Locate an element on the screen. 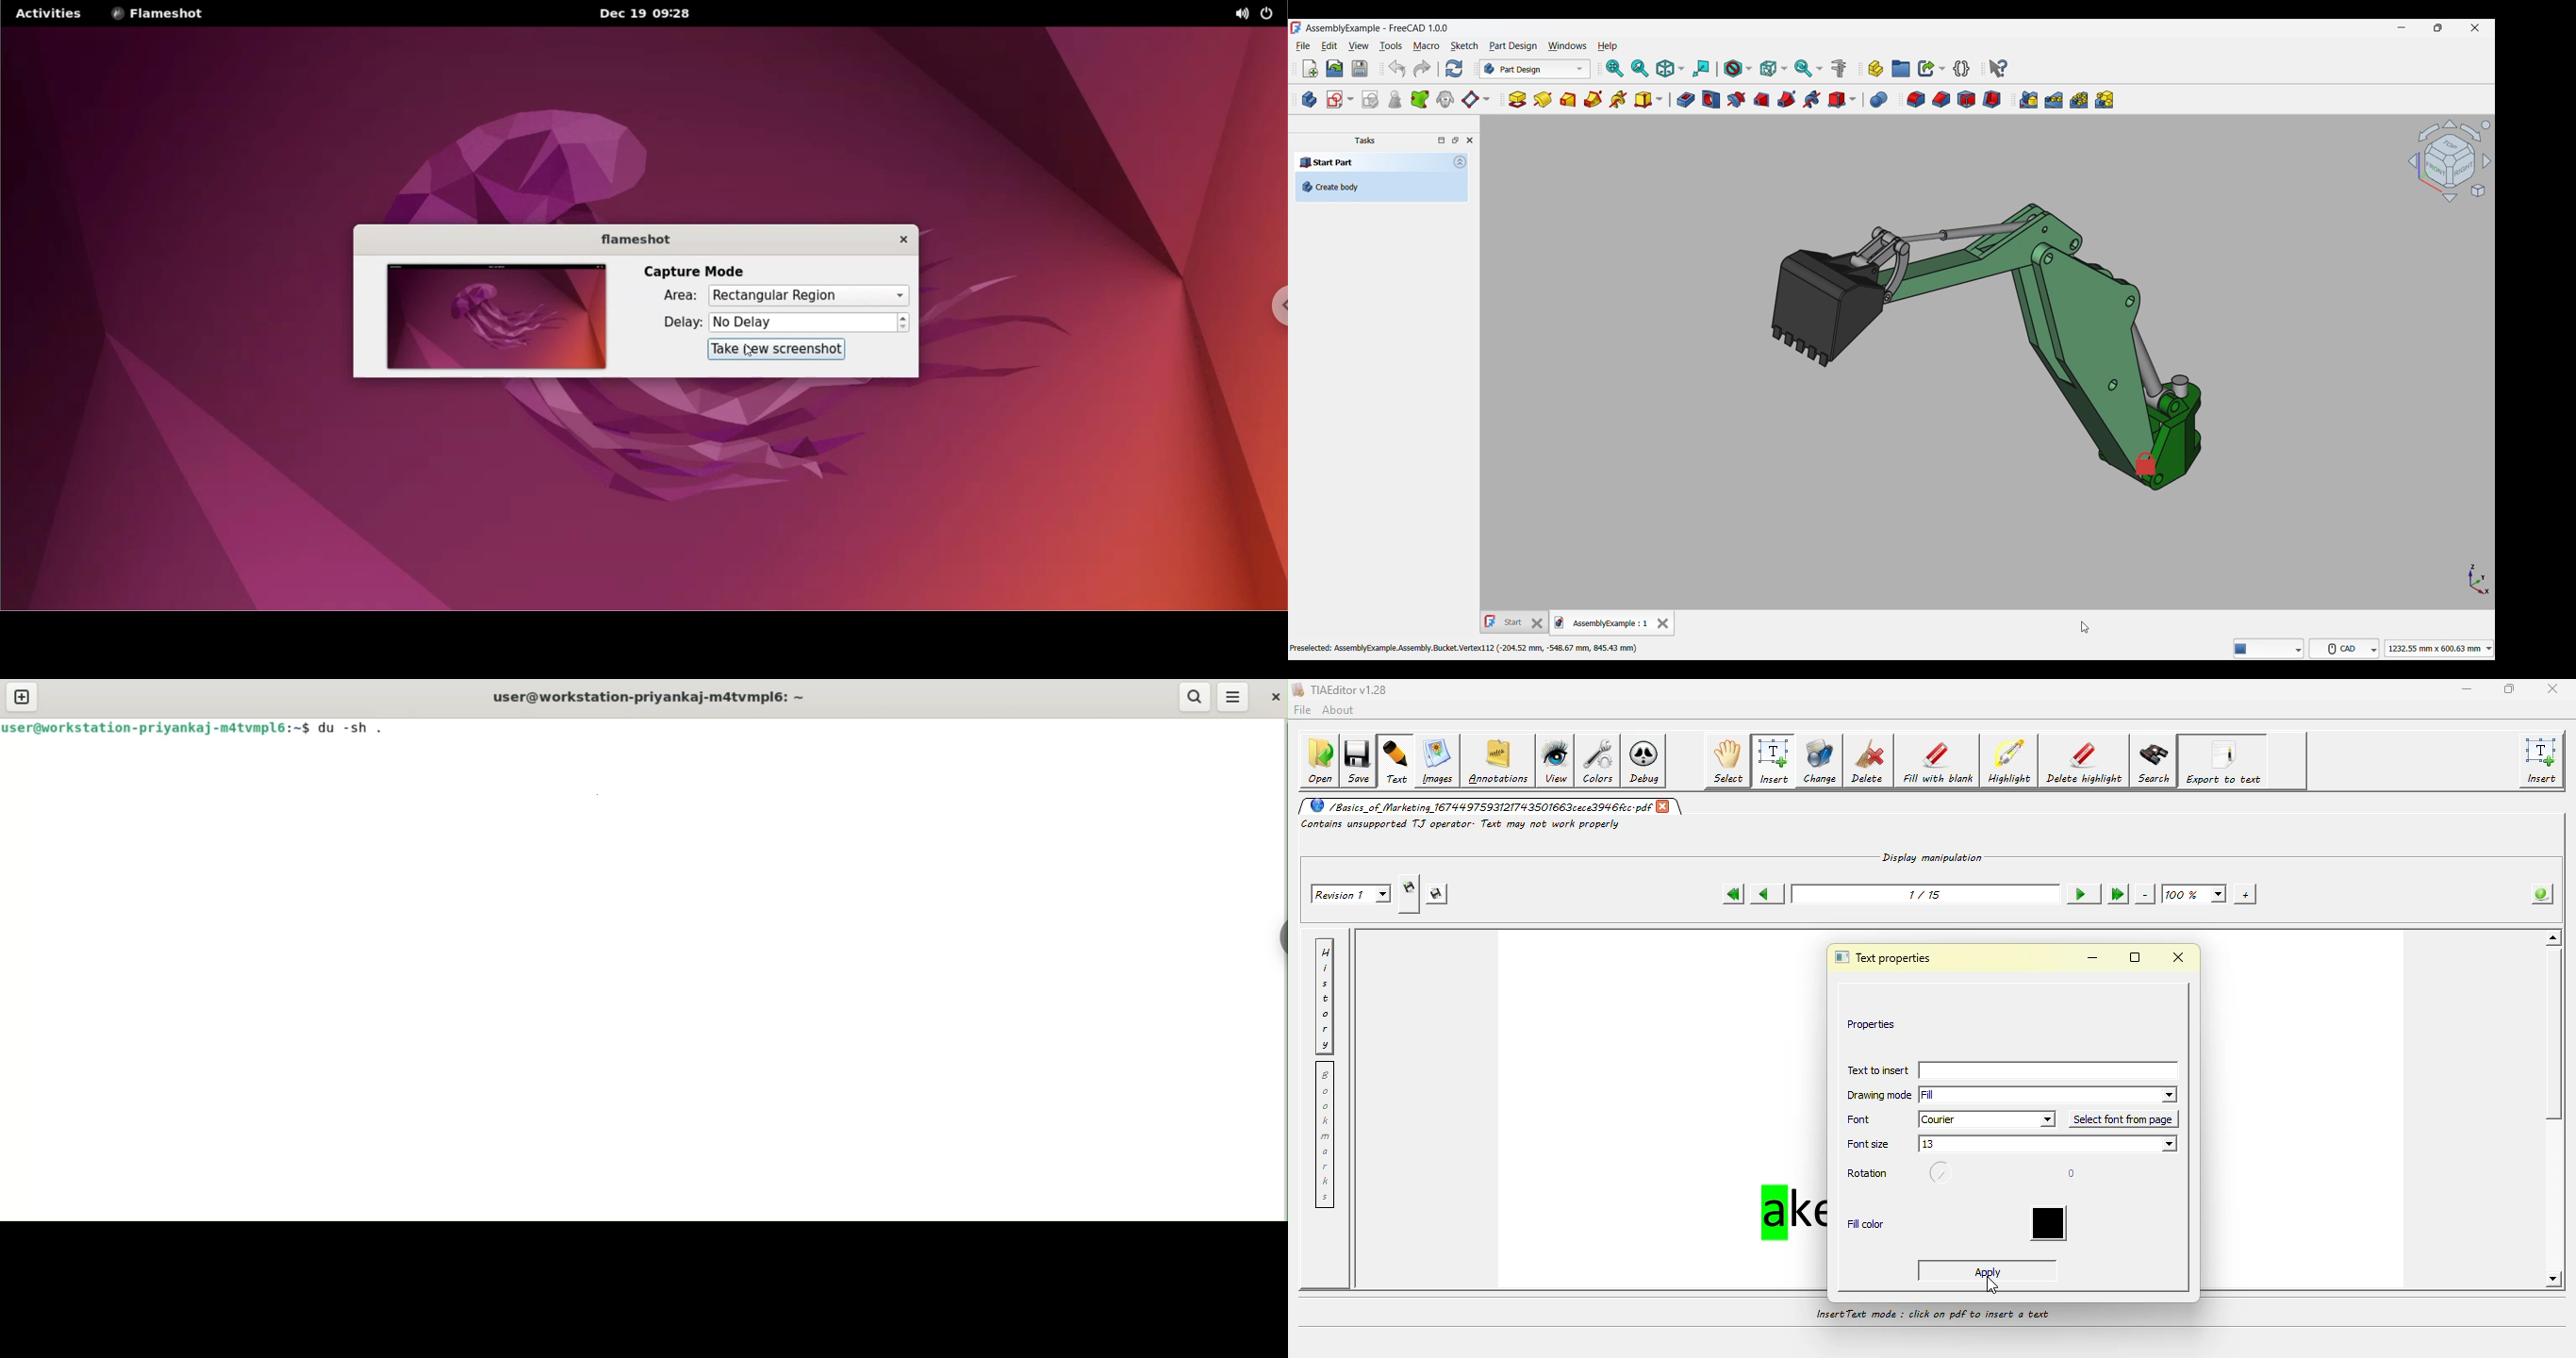 The height and width of the screenshot is (1372, 2576). Fit selection is located at coordinates (1640, 69).